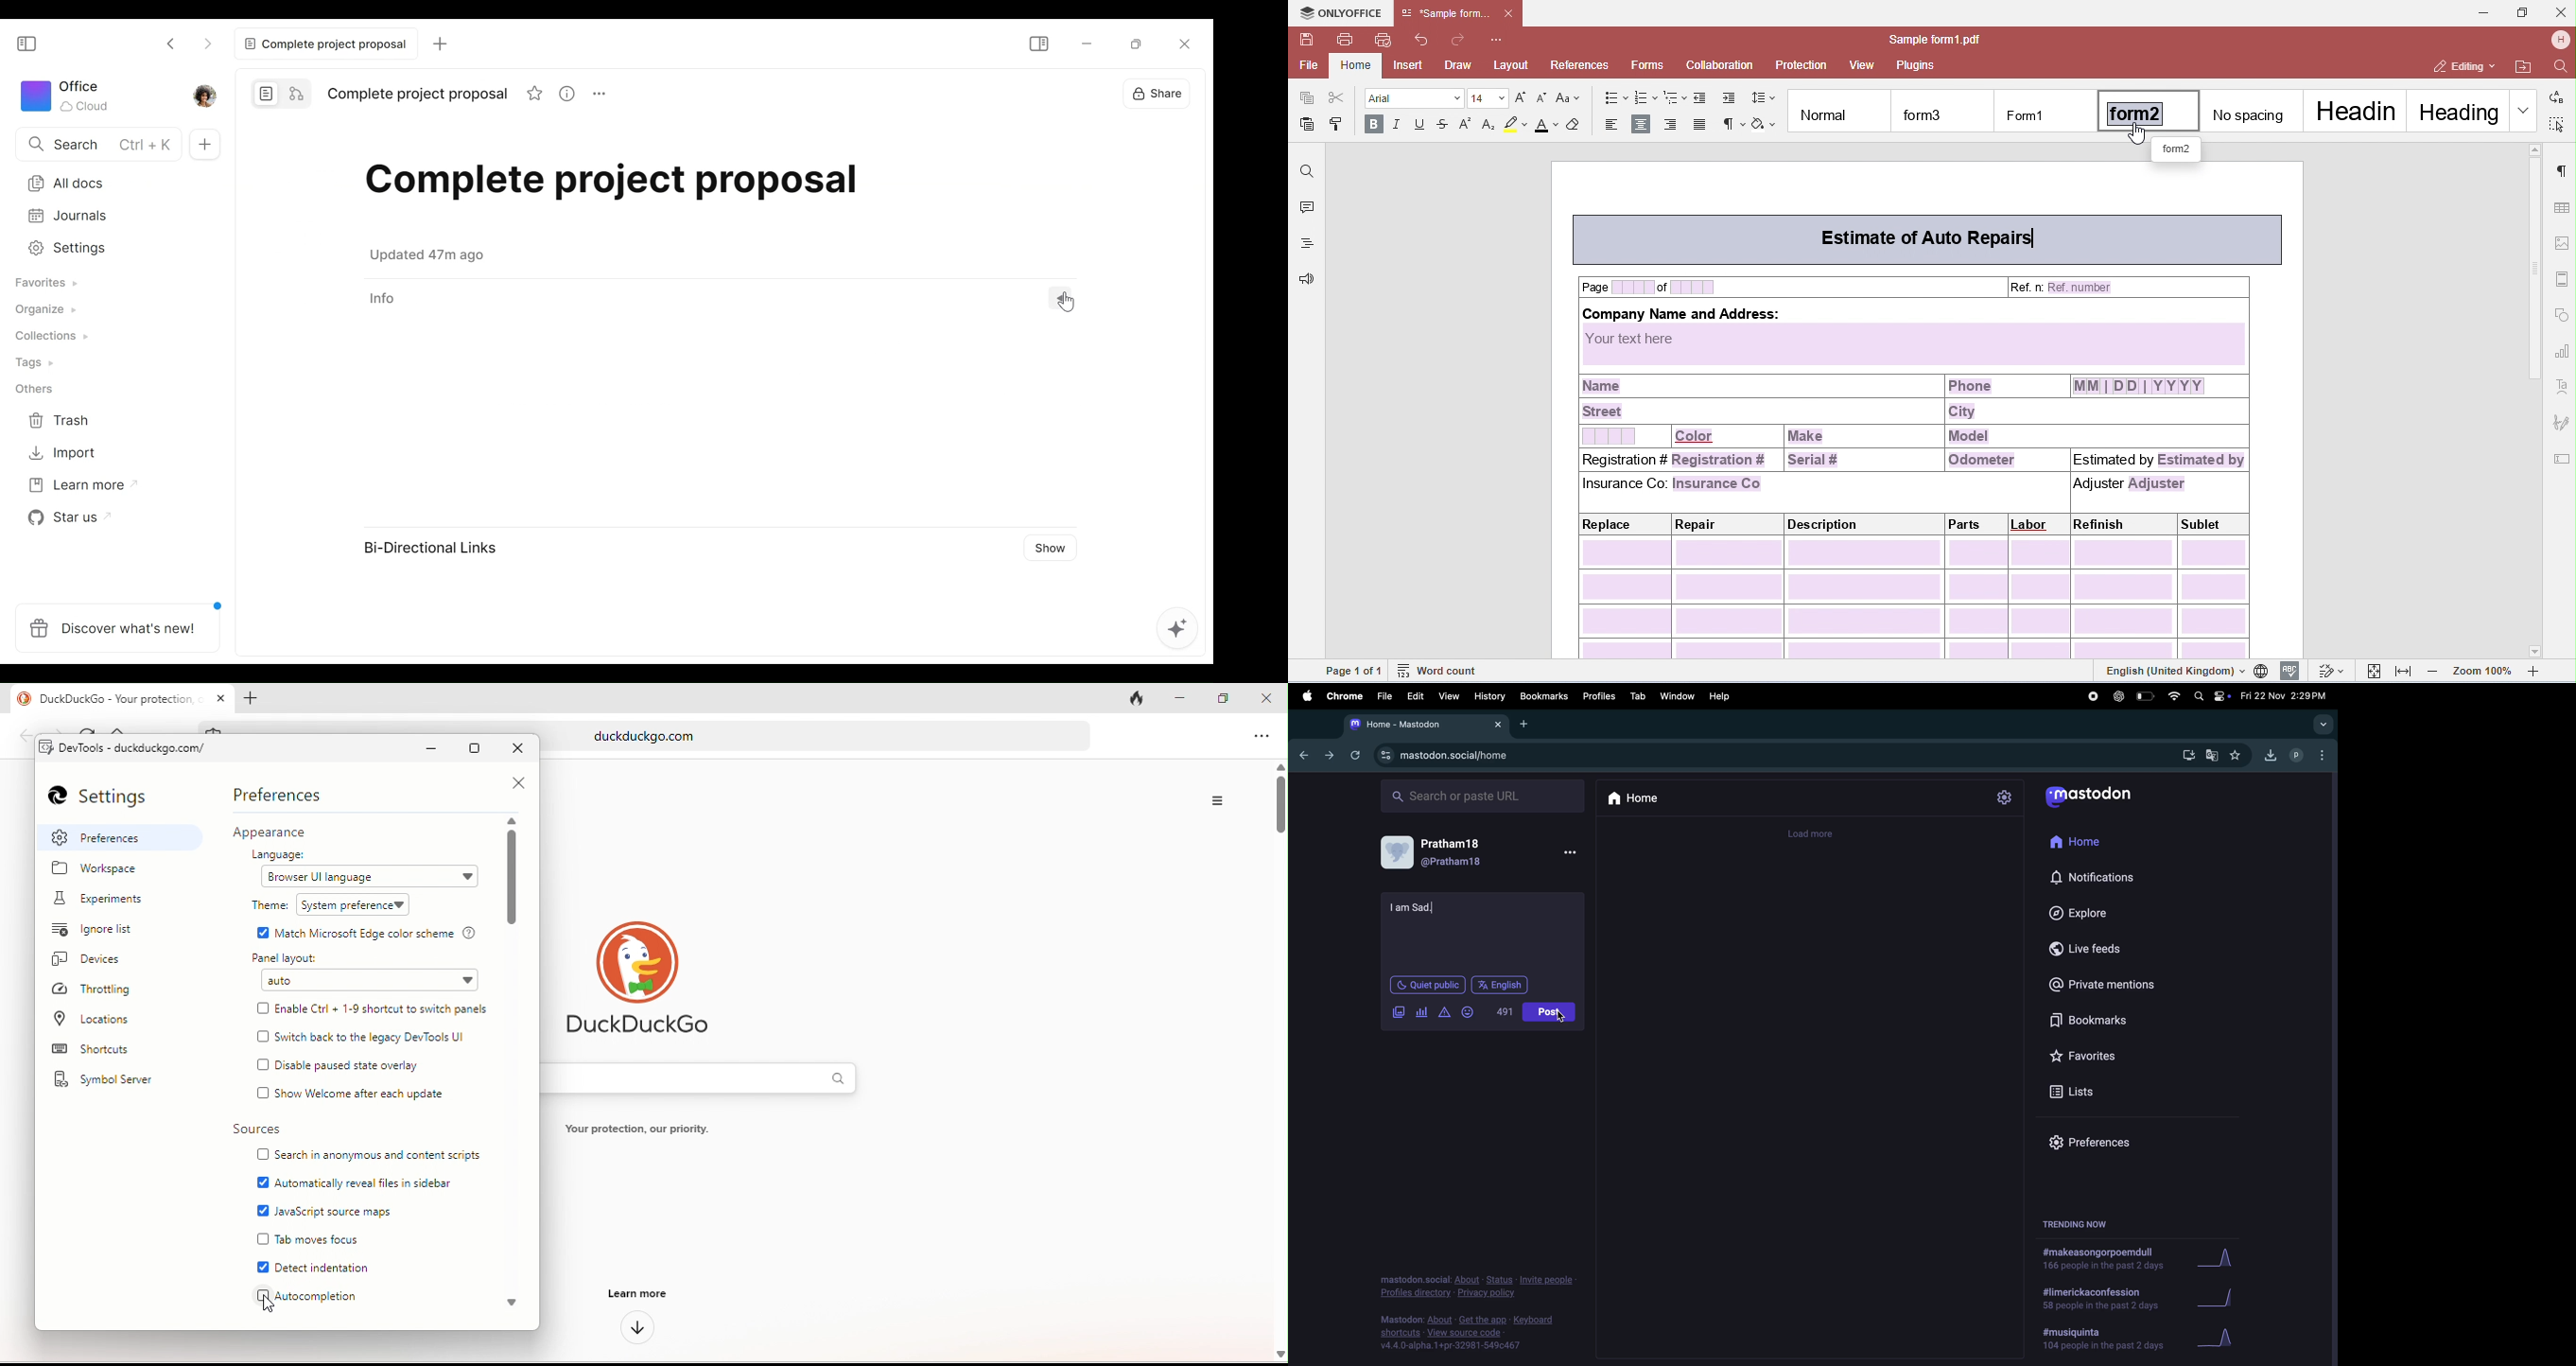 The height and width of the screenshot is (1372, 2576). I want to click on window, so click(1676, 695).